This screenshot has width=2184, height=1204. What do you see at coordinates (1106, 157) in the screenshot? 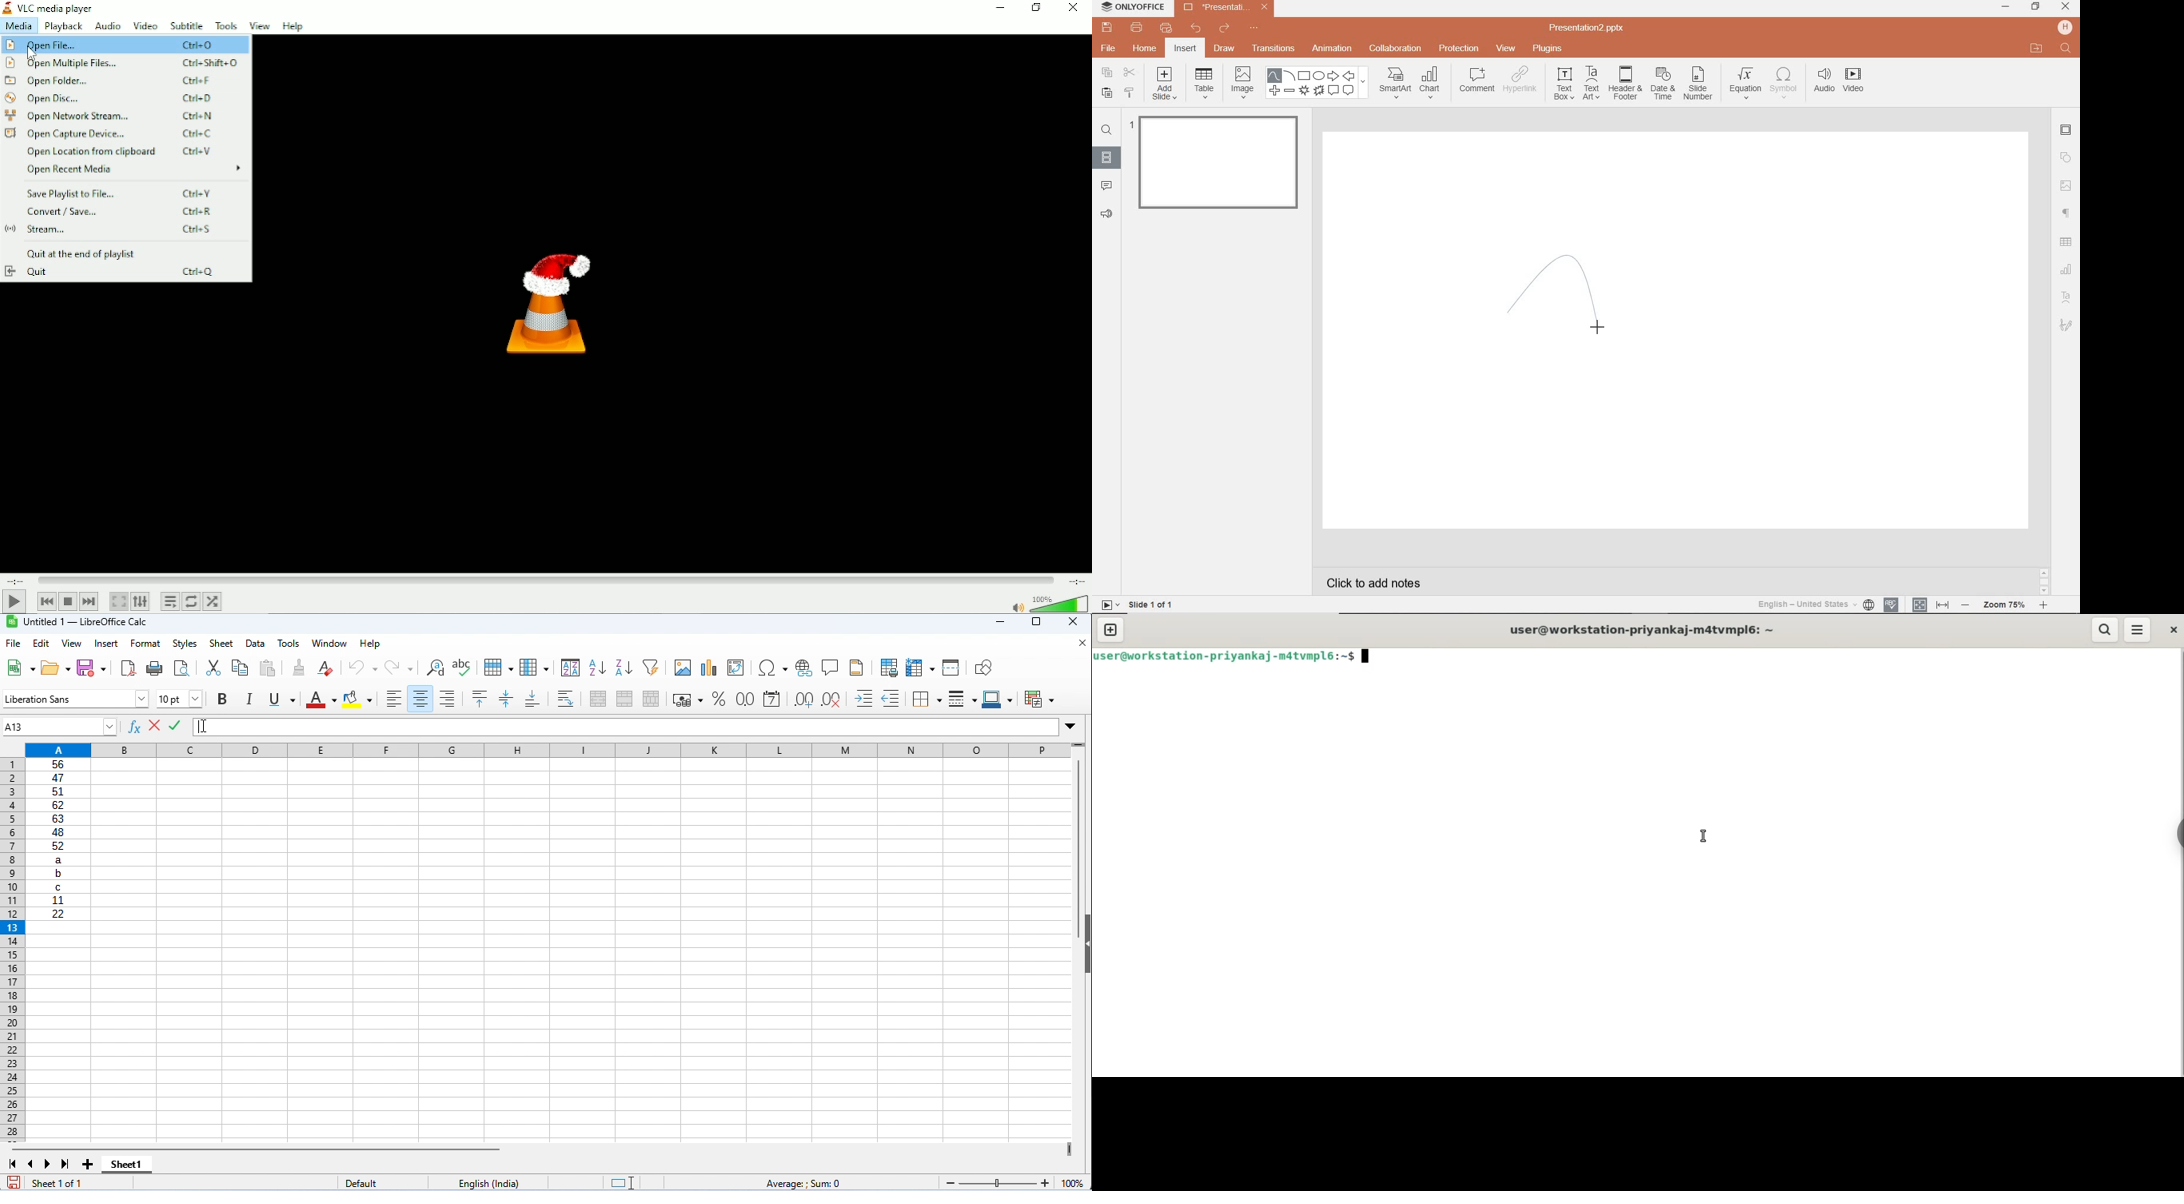
I see `SLIDES` at bounding box center [1106, 157].